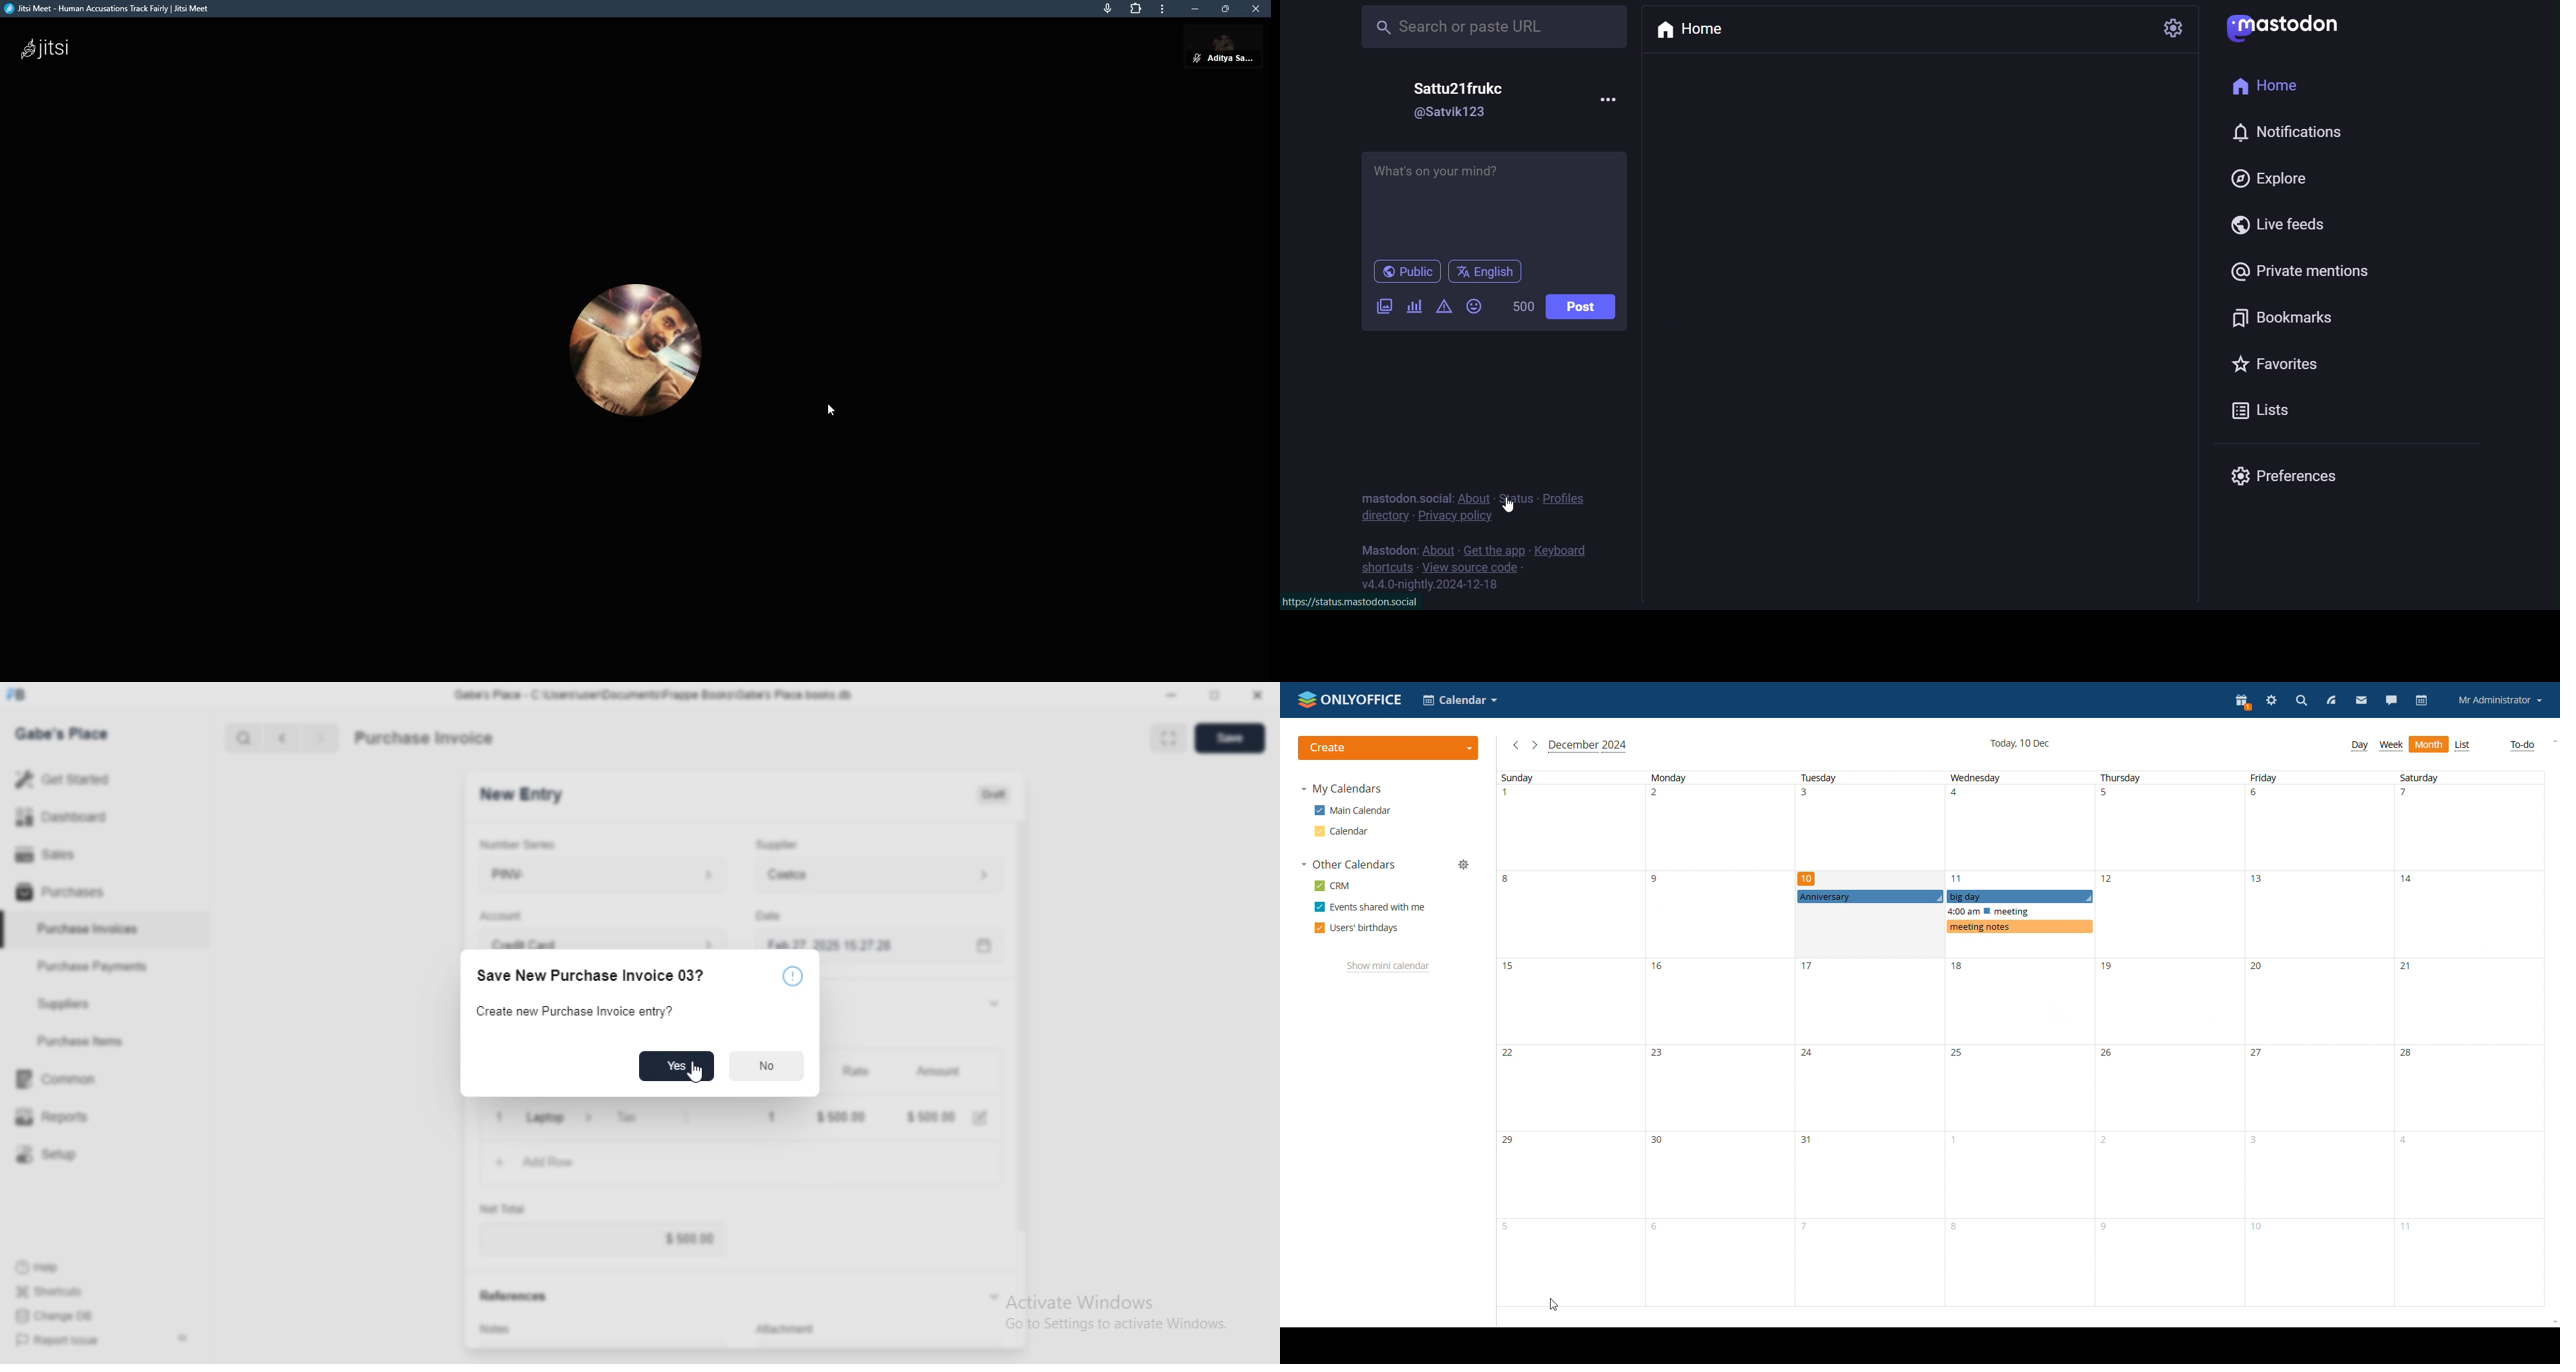 Image resolution: width=2576 pixels, height=1372 pixels. I want to click on saturday, so click(2467, 1039).